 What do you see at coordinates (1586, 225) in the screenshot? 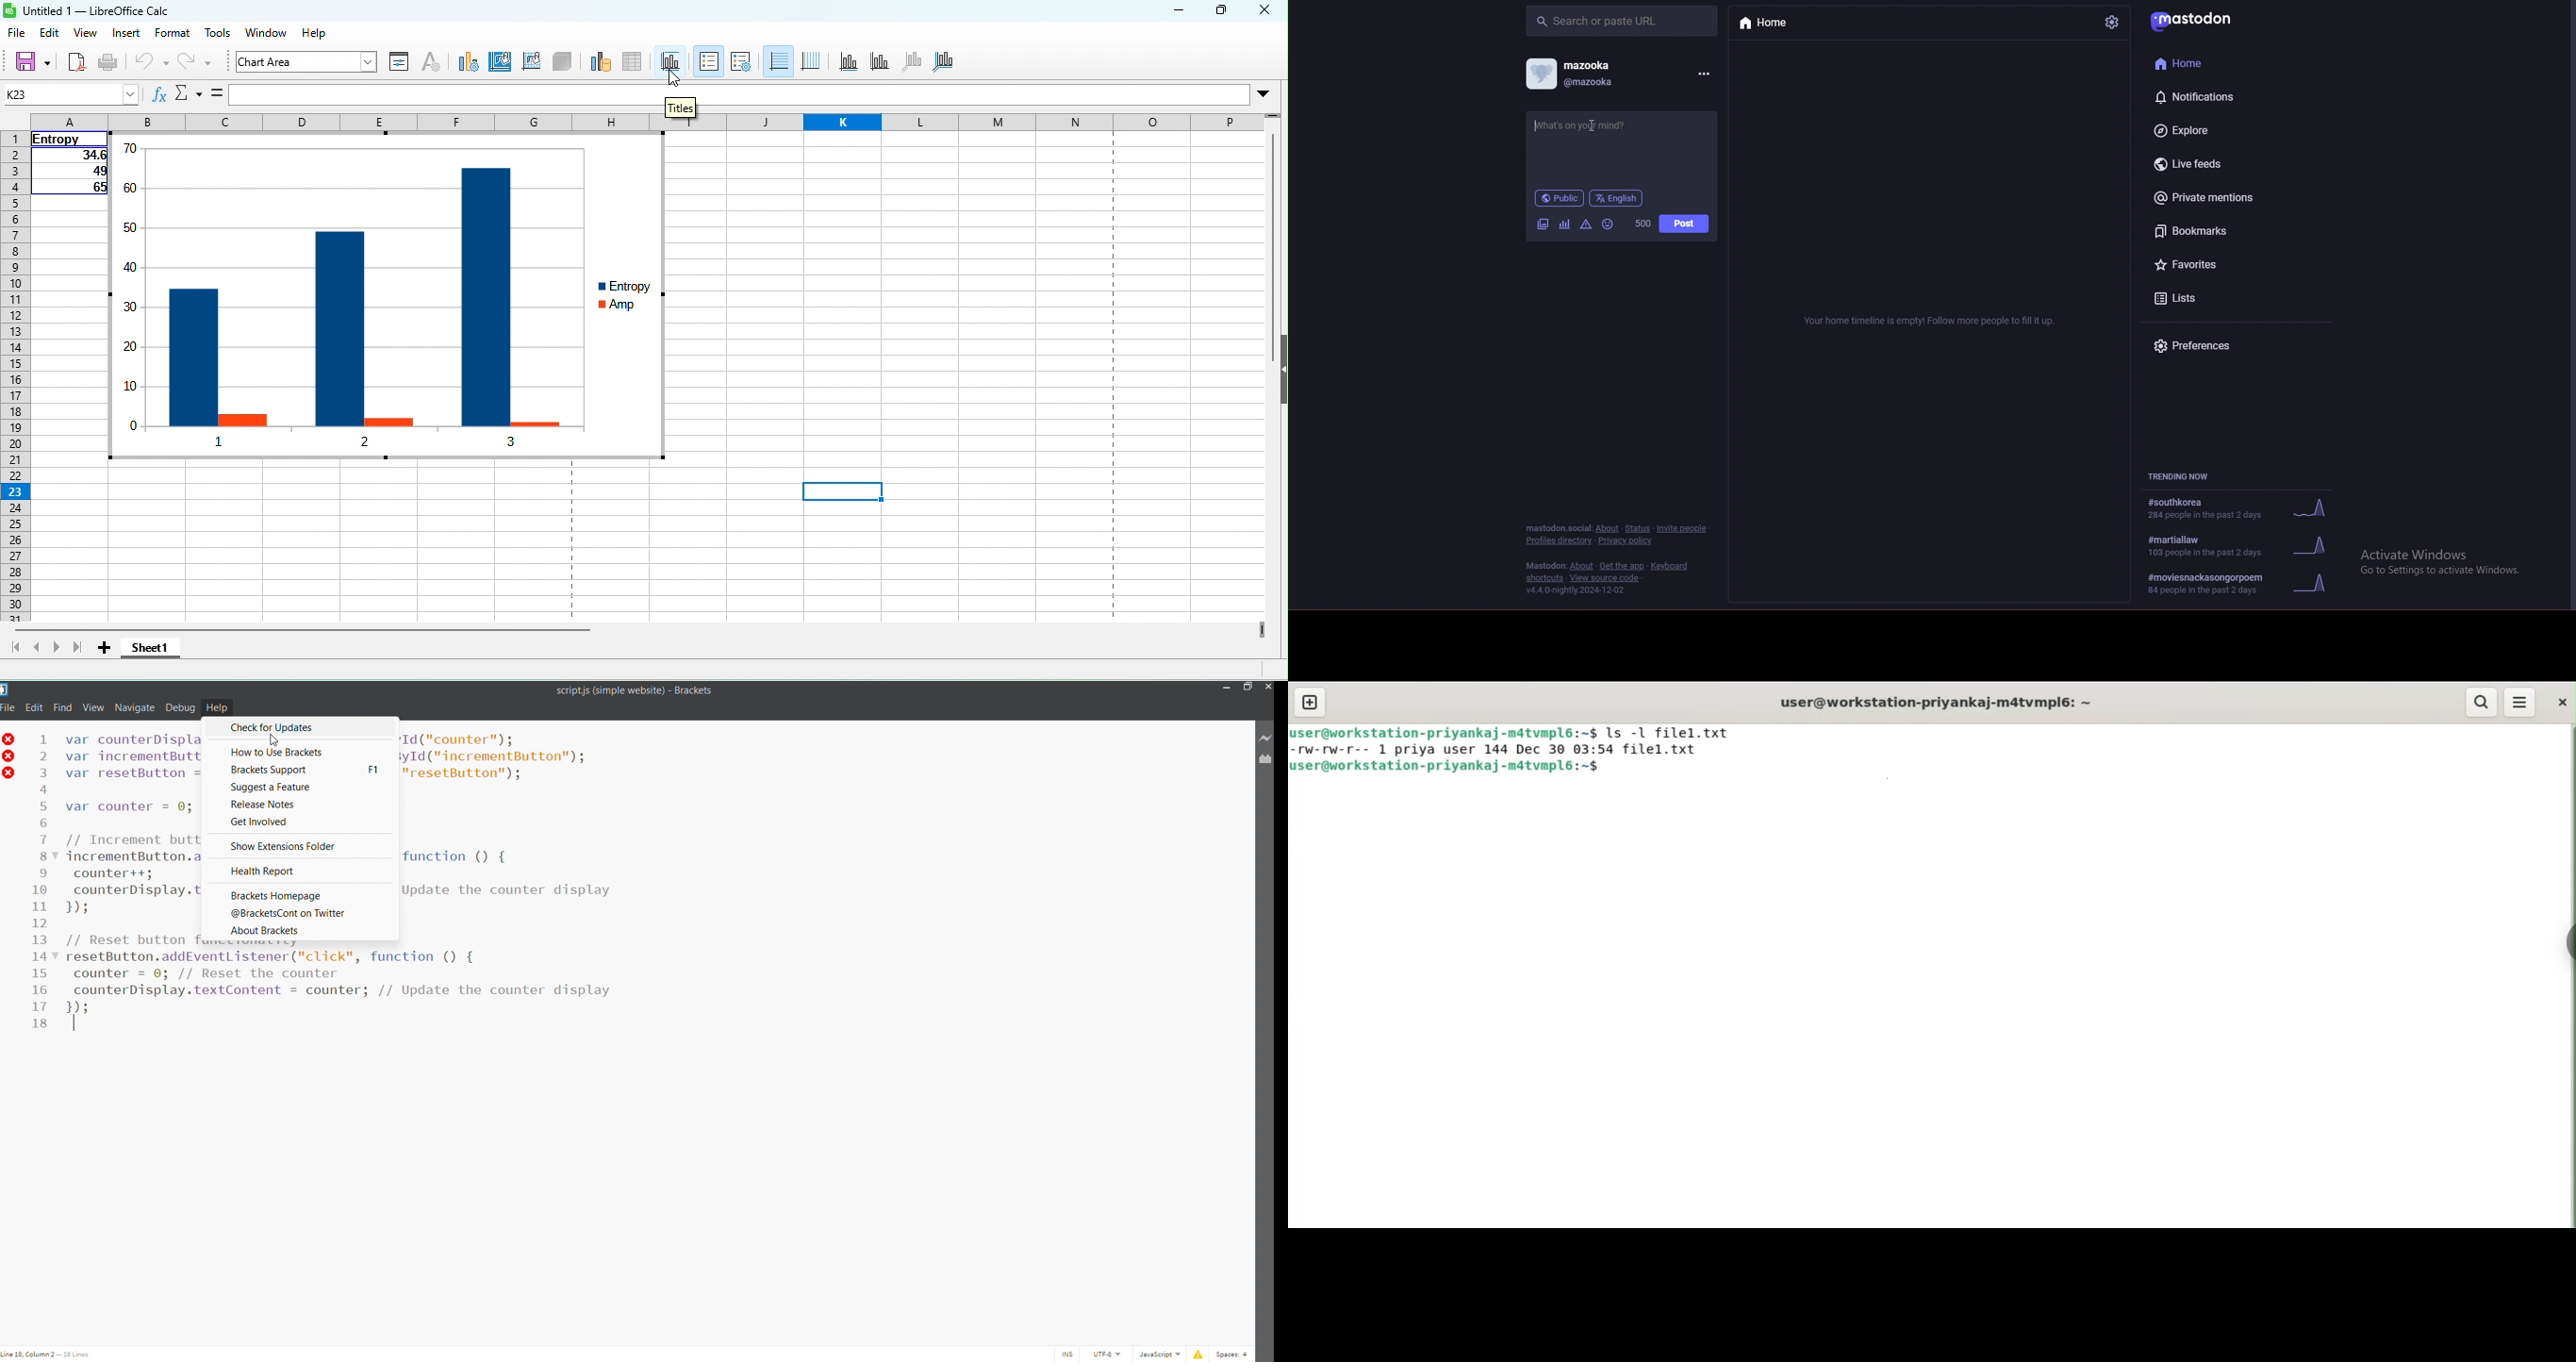
I see `warningas` at bounding box center [1586, 225].